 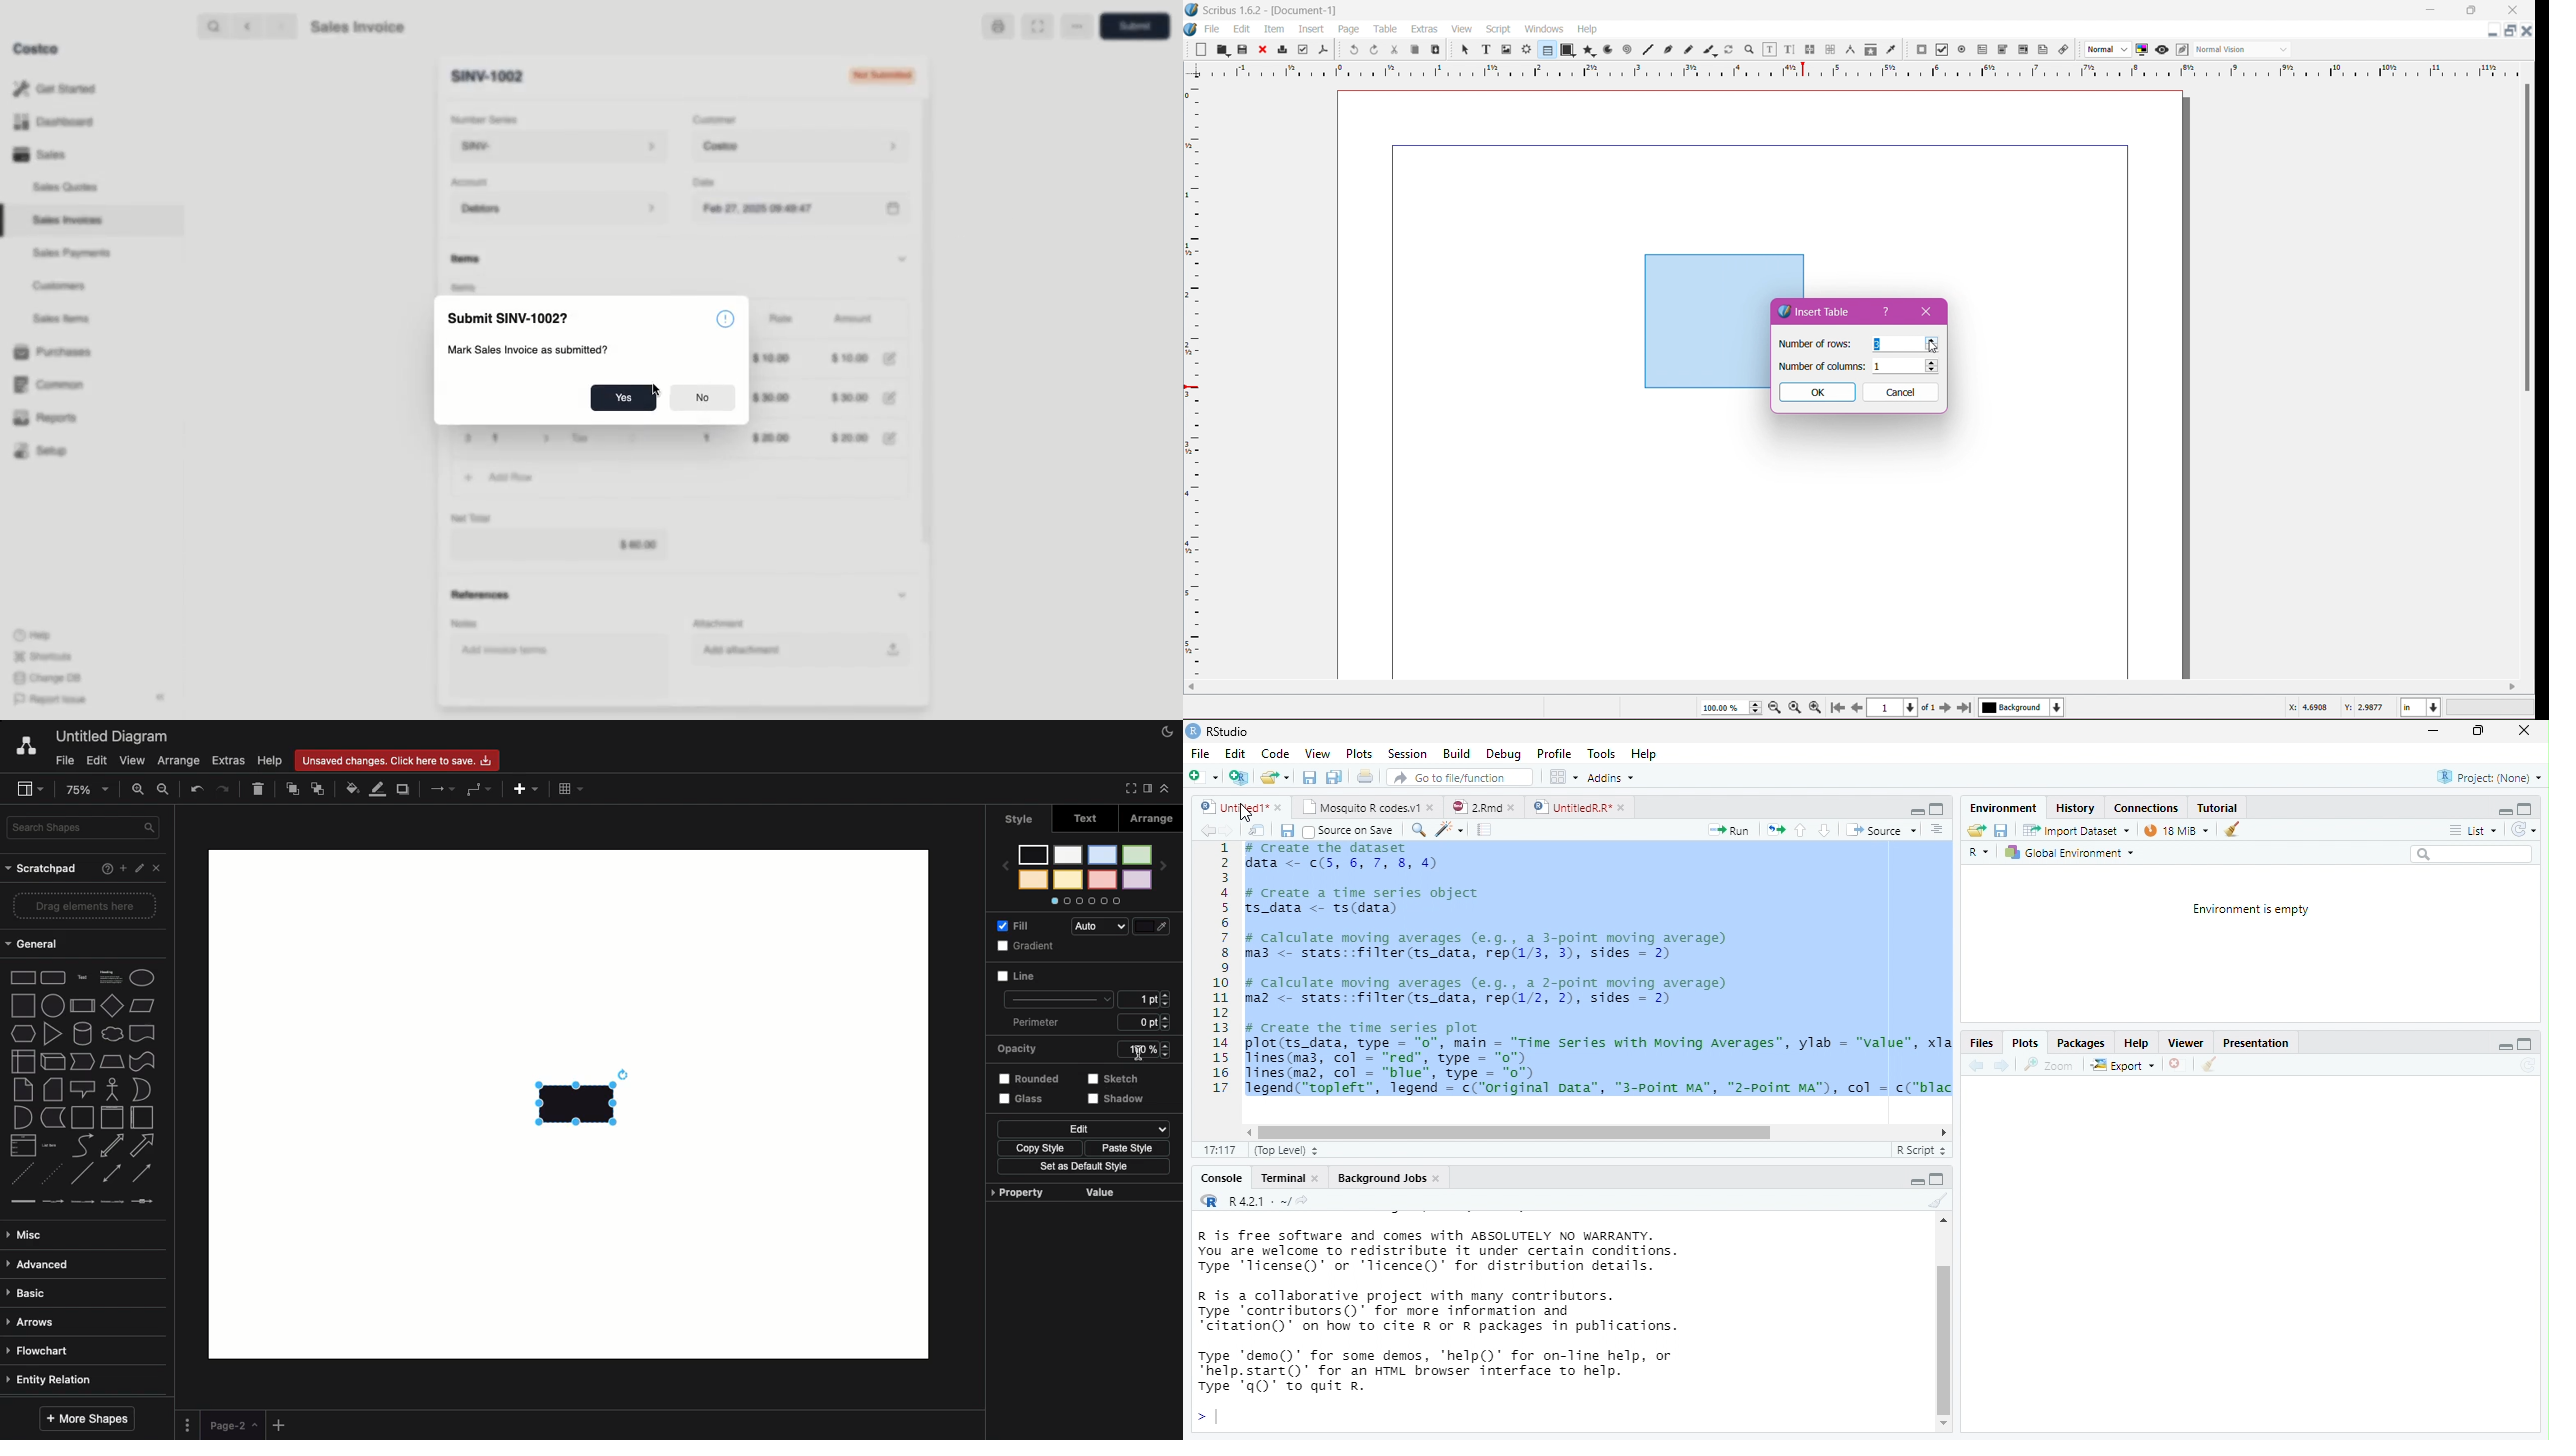 I want to click on line, so click(x=1057, y=997).